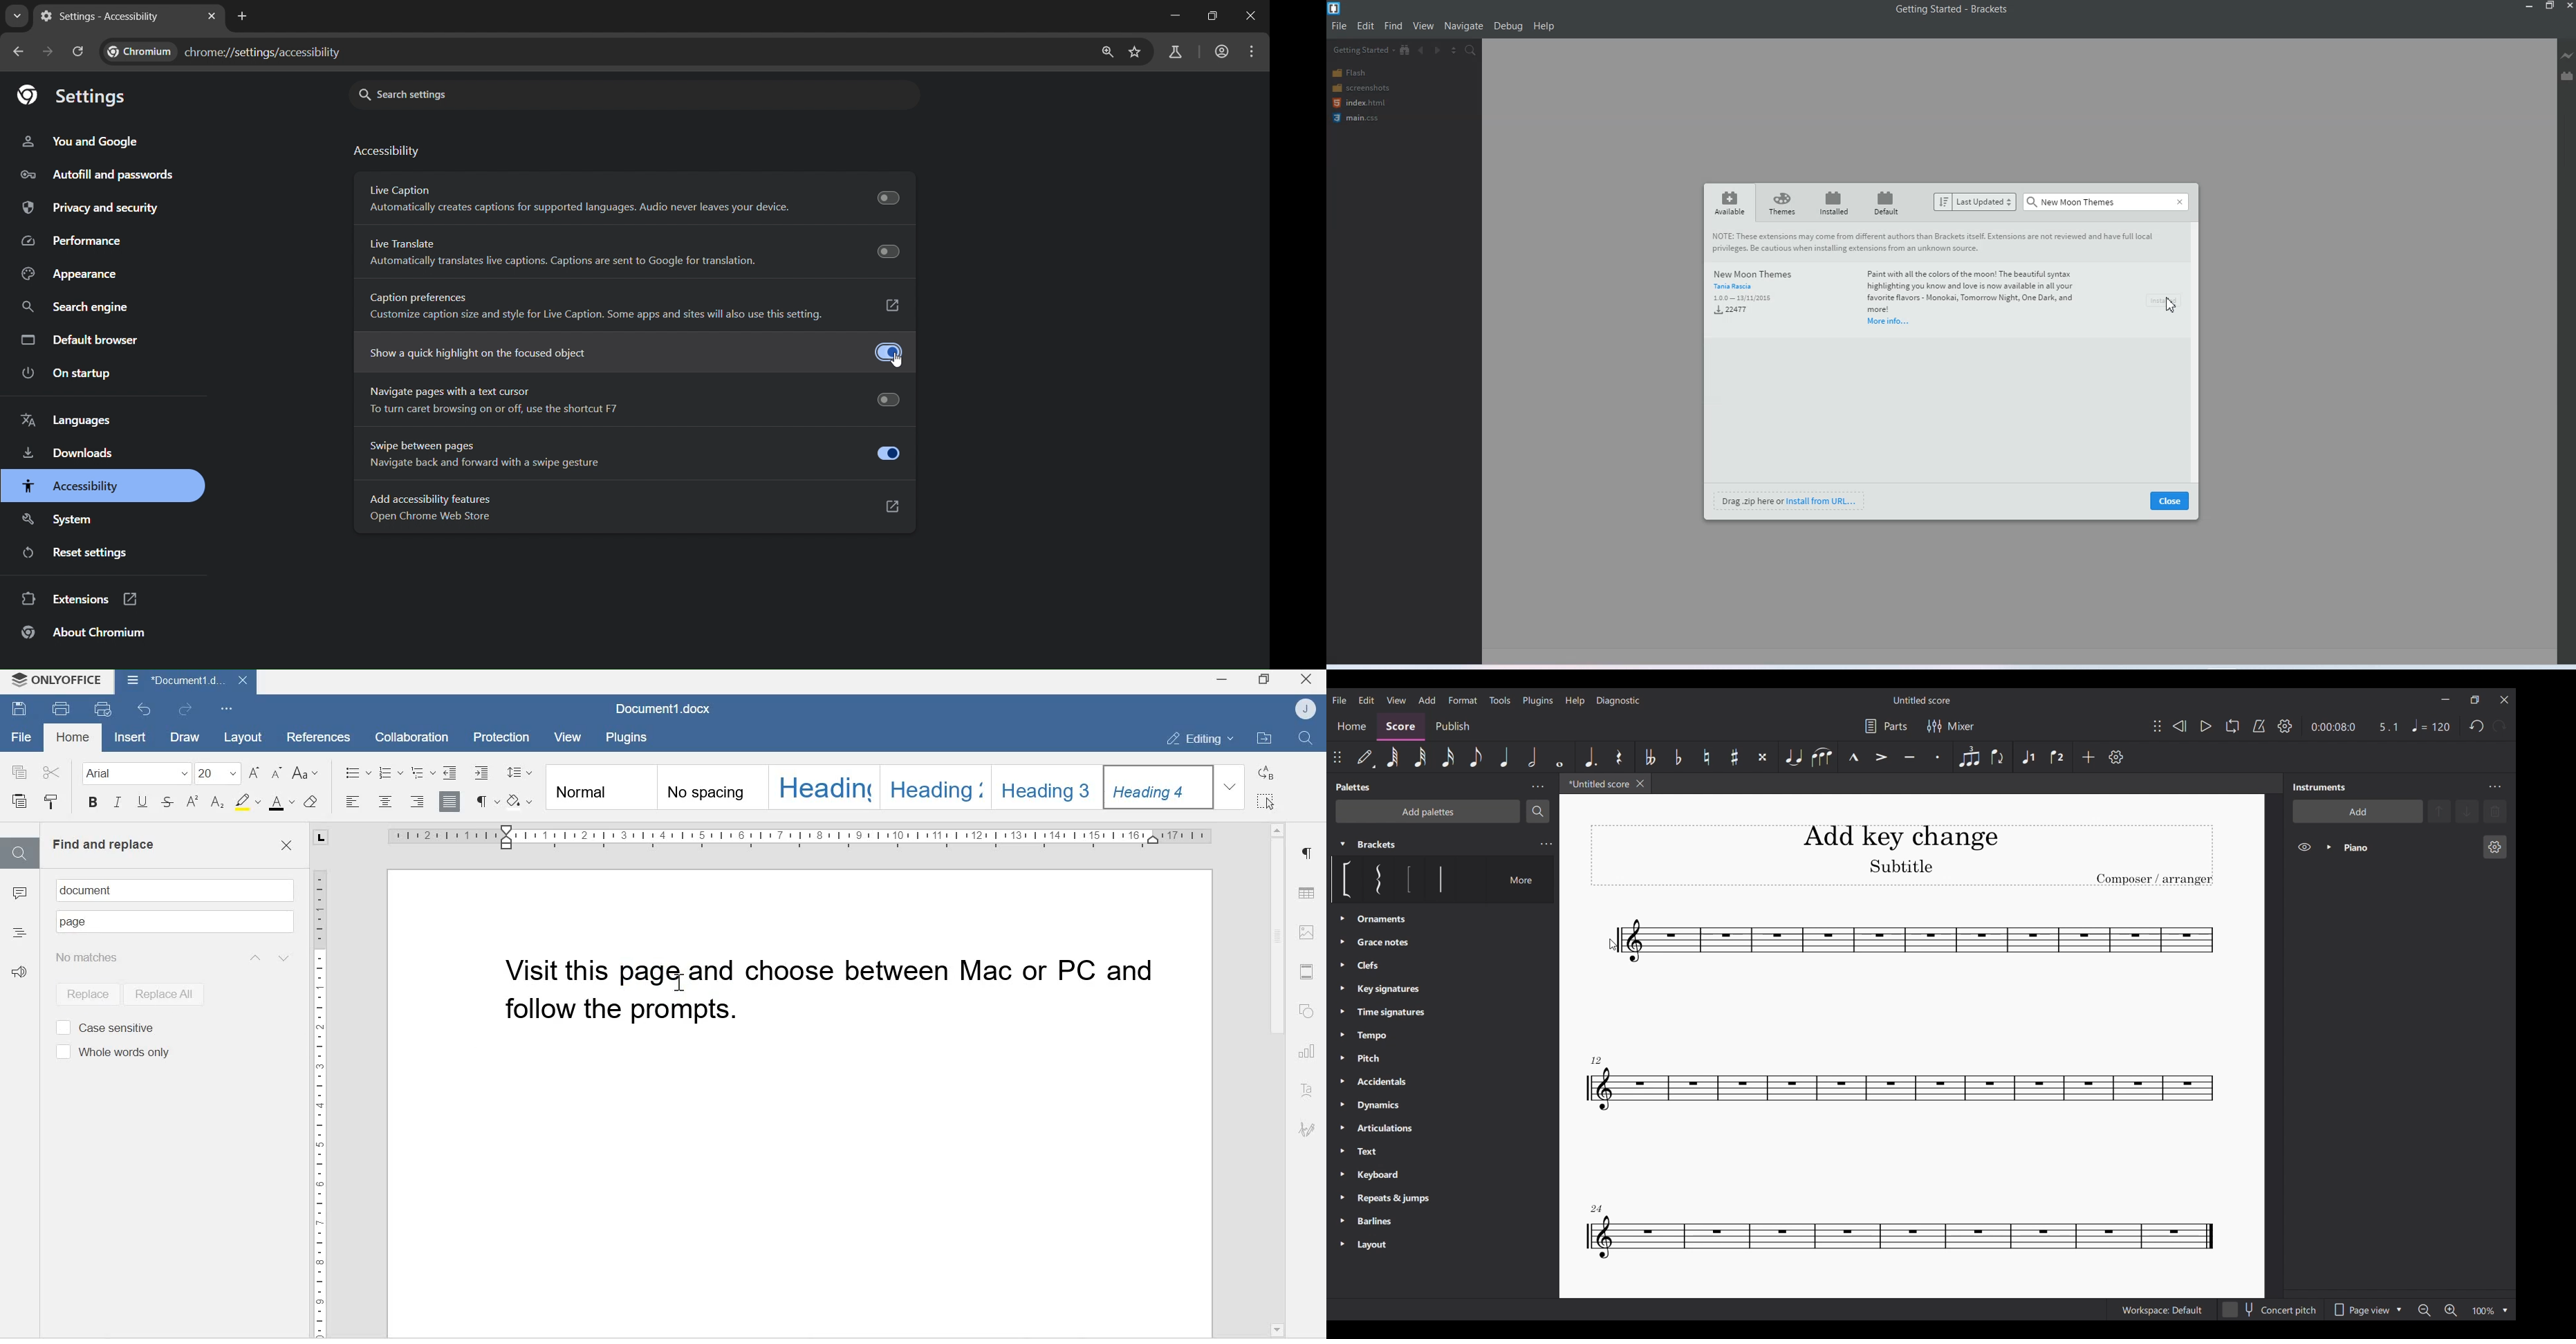 This screenshot has height=1344, width=2576. What do you see at coordinates (19, 896) in the screenshot?
I see `Comments` at bounding box center [19, 896].